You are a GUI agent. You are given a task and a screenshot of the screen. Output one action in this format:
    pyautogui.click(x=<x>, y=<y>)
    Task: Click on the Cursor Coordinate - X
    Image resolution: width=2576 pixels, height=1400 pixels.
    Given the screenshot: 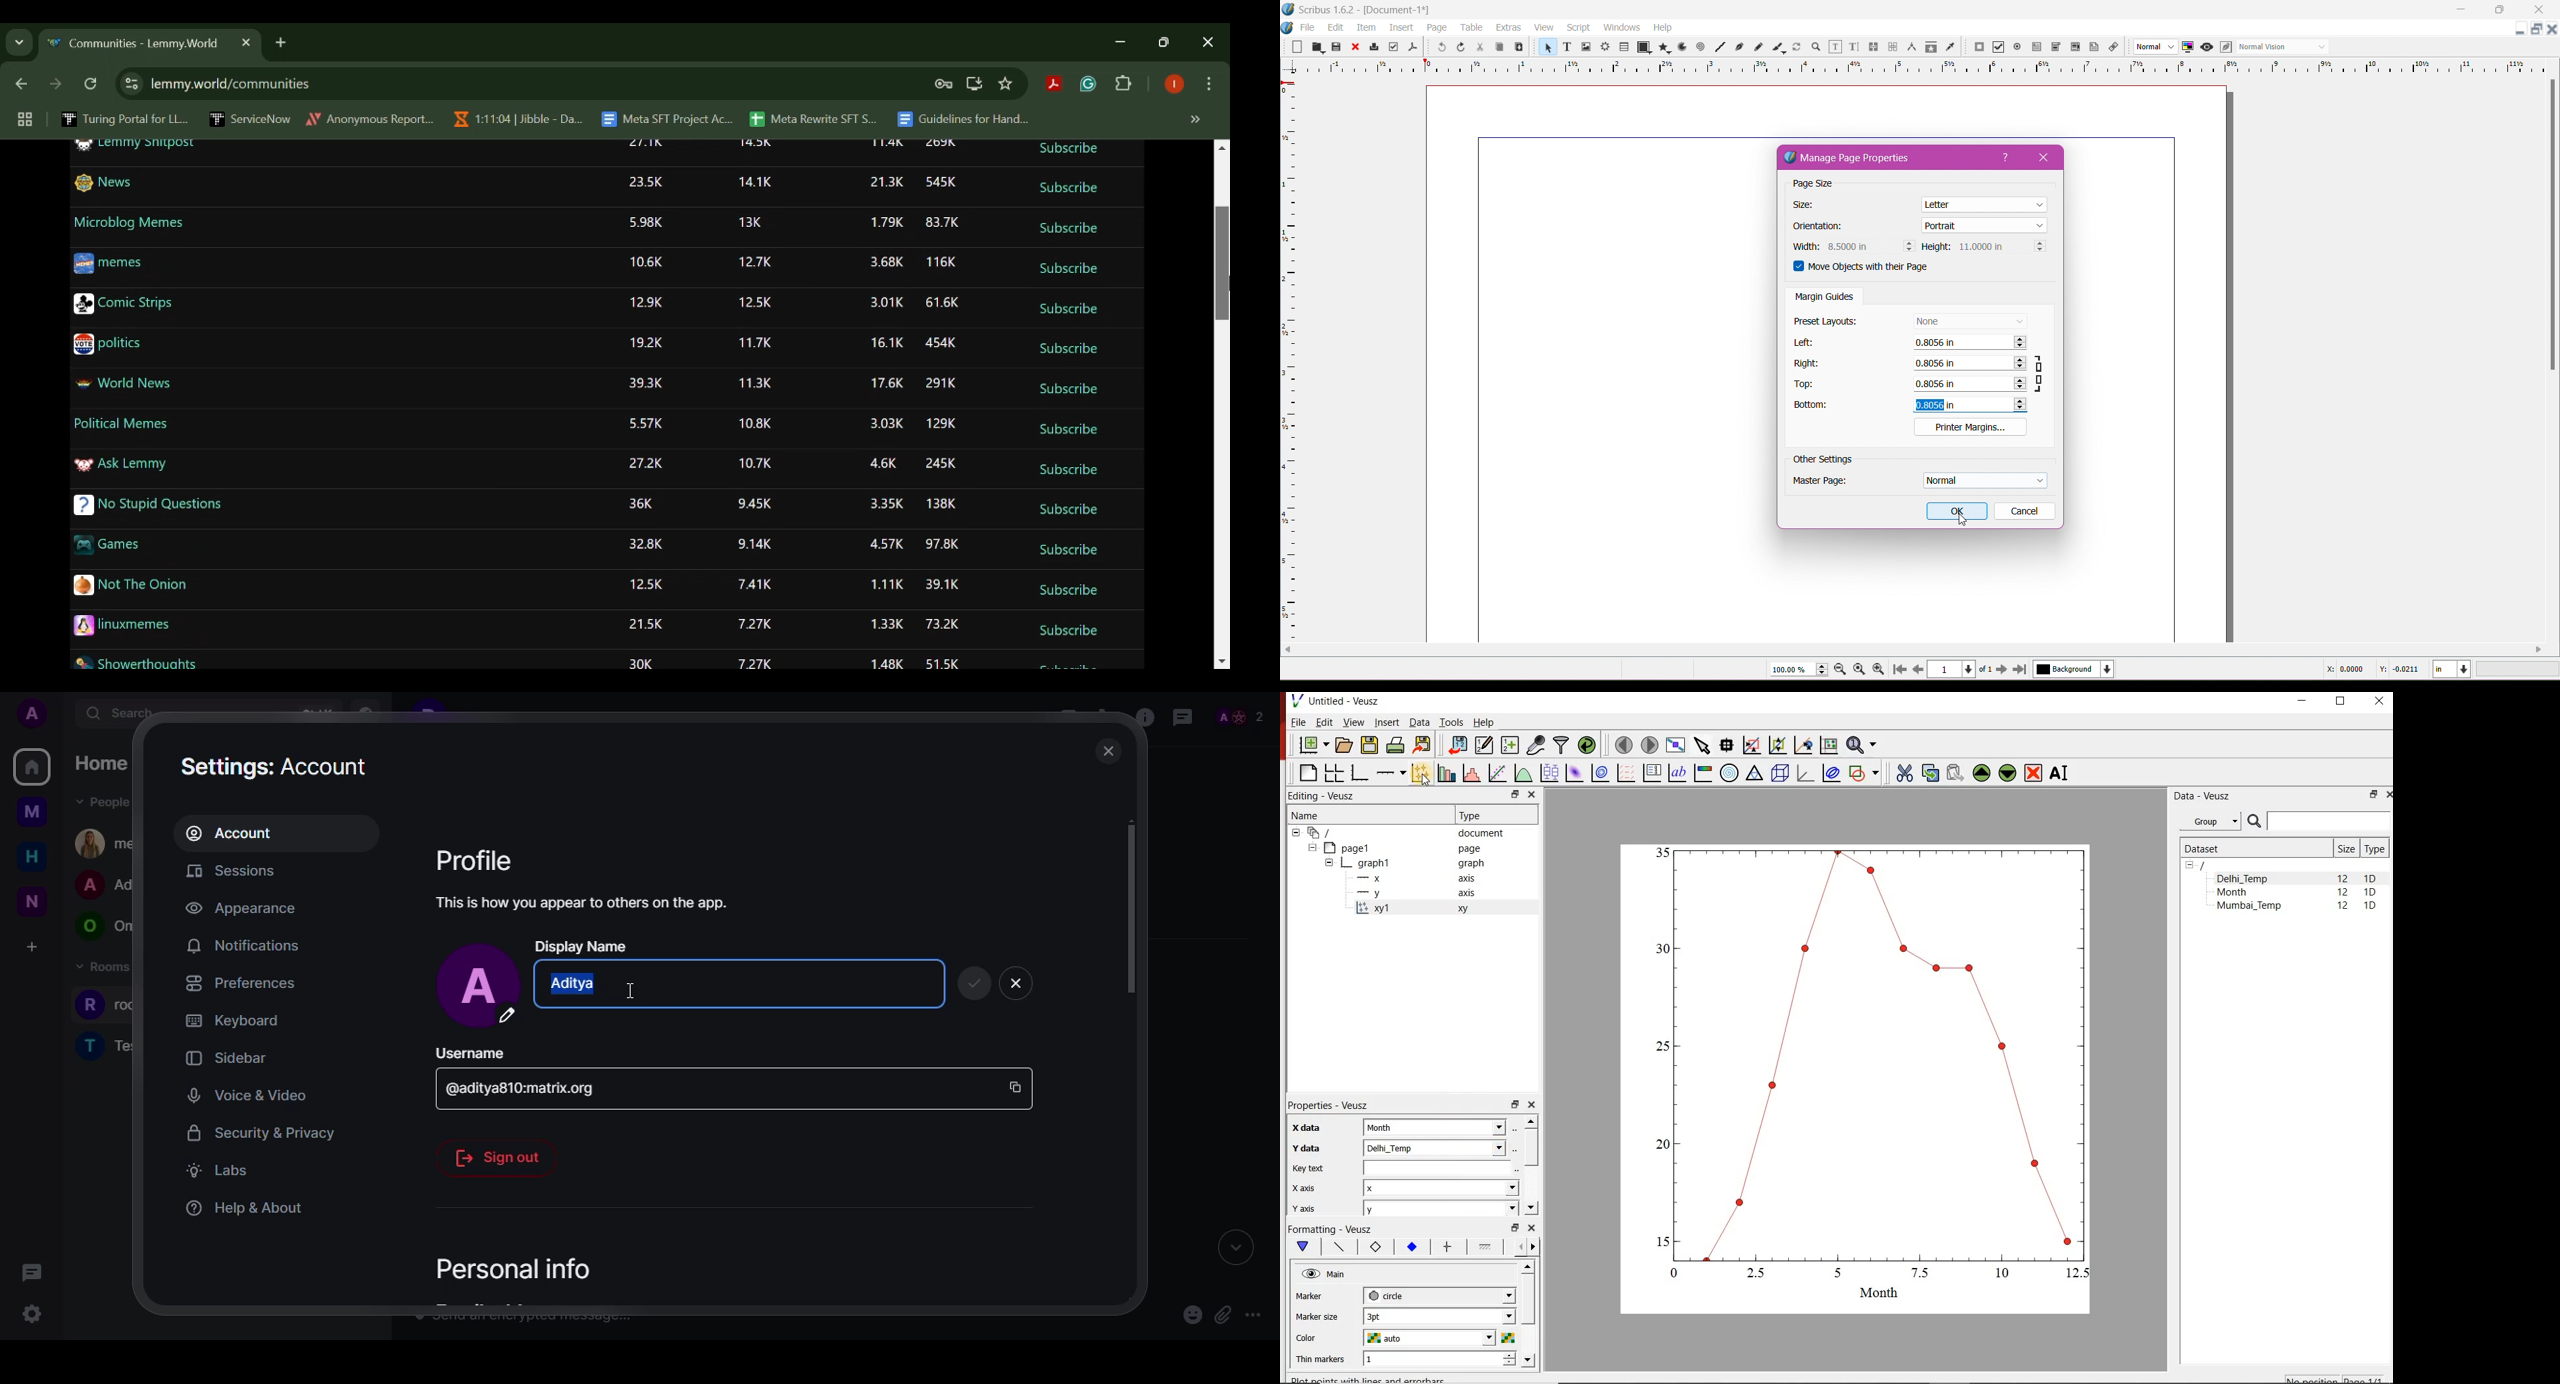 What is the action you would take?
    pyautogui.click(x=2343, y=669)
    